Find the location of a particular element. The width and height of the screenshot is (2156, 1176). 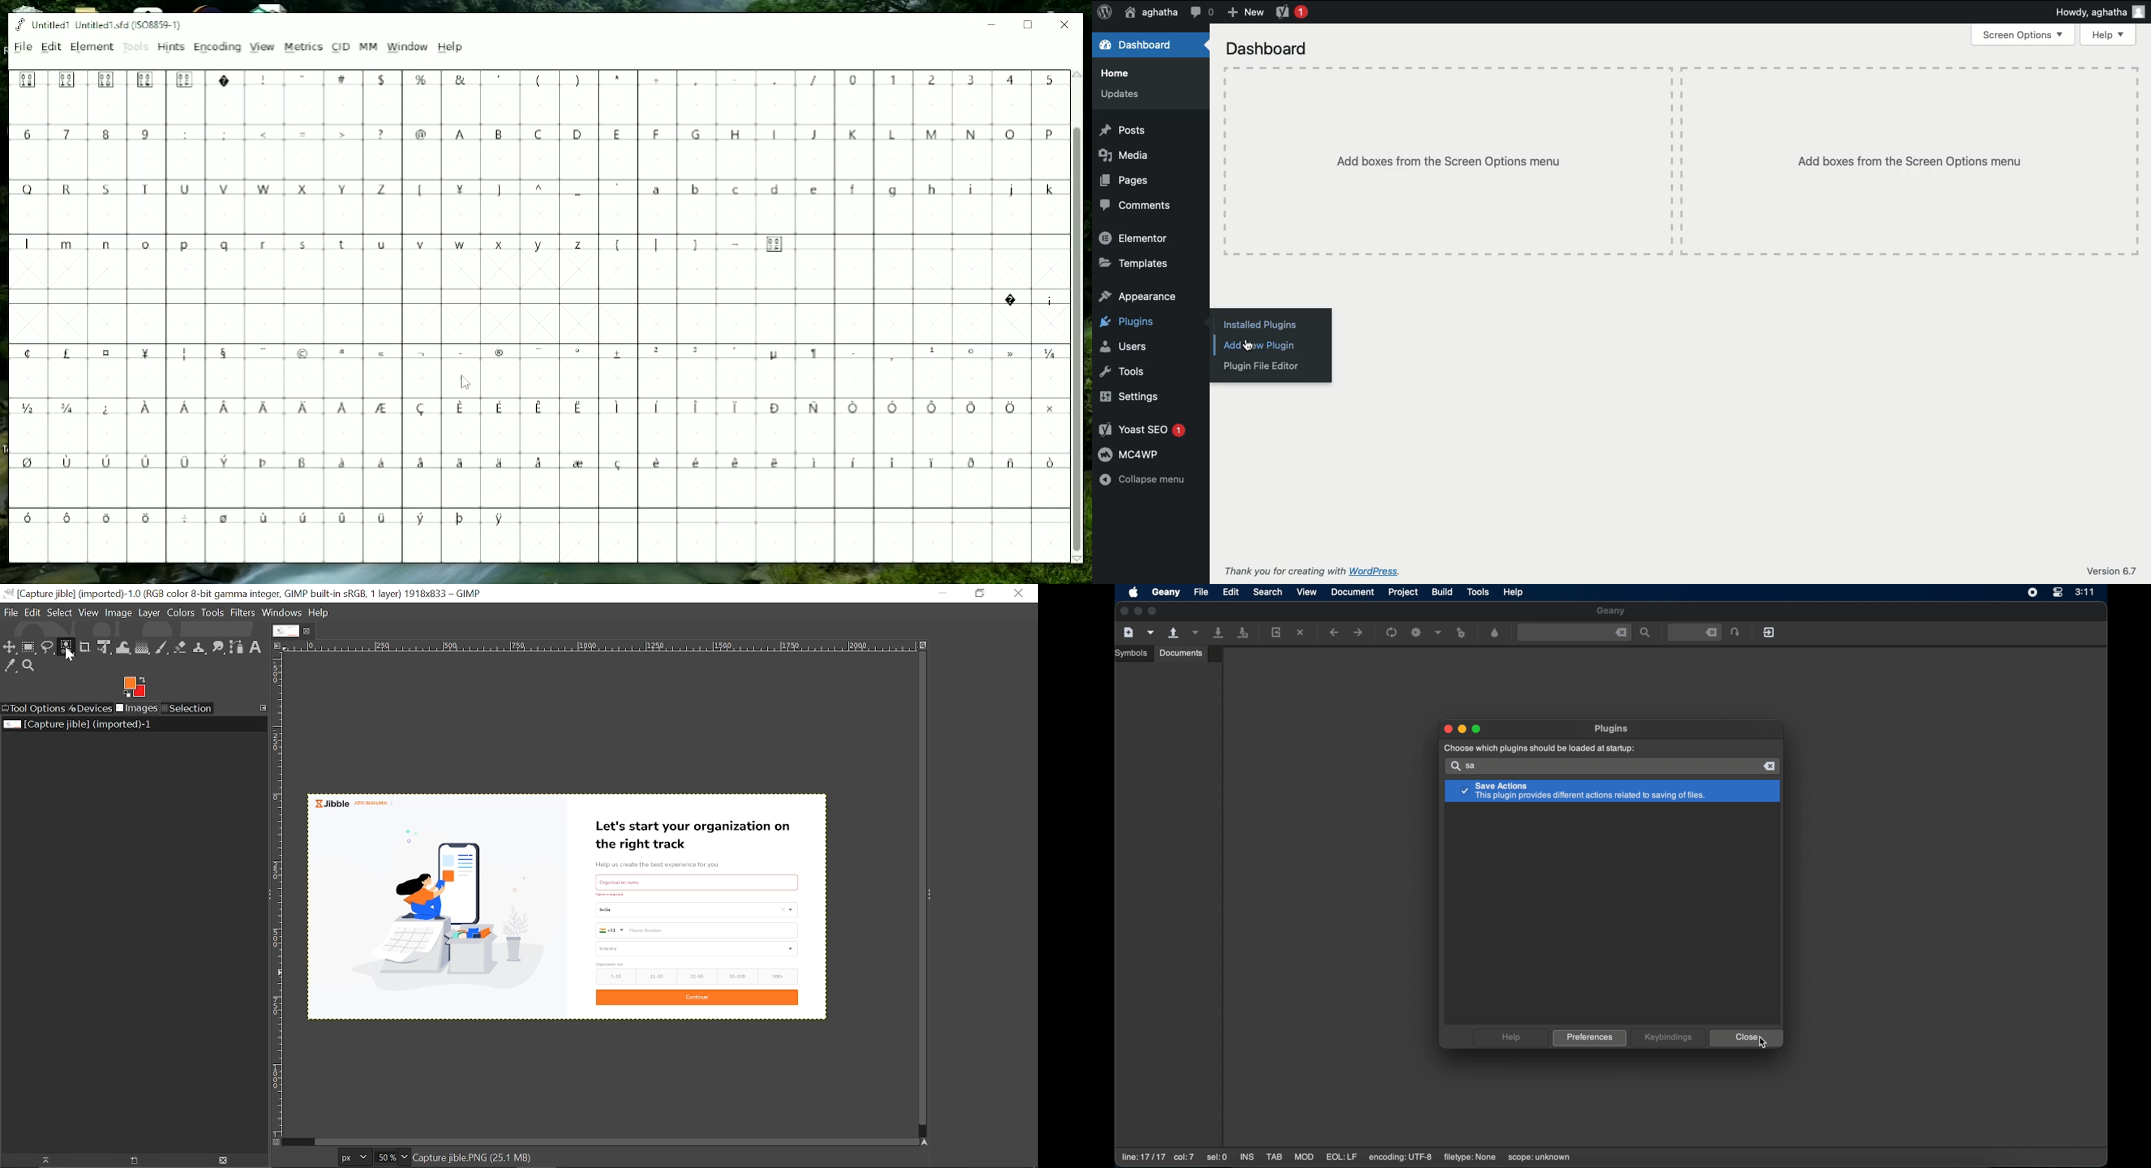

Appearance is located at coordinates (1138, 296).